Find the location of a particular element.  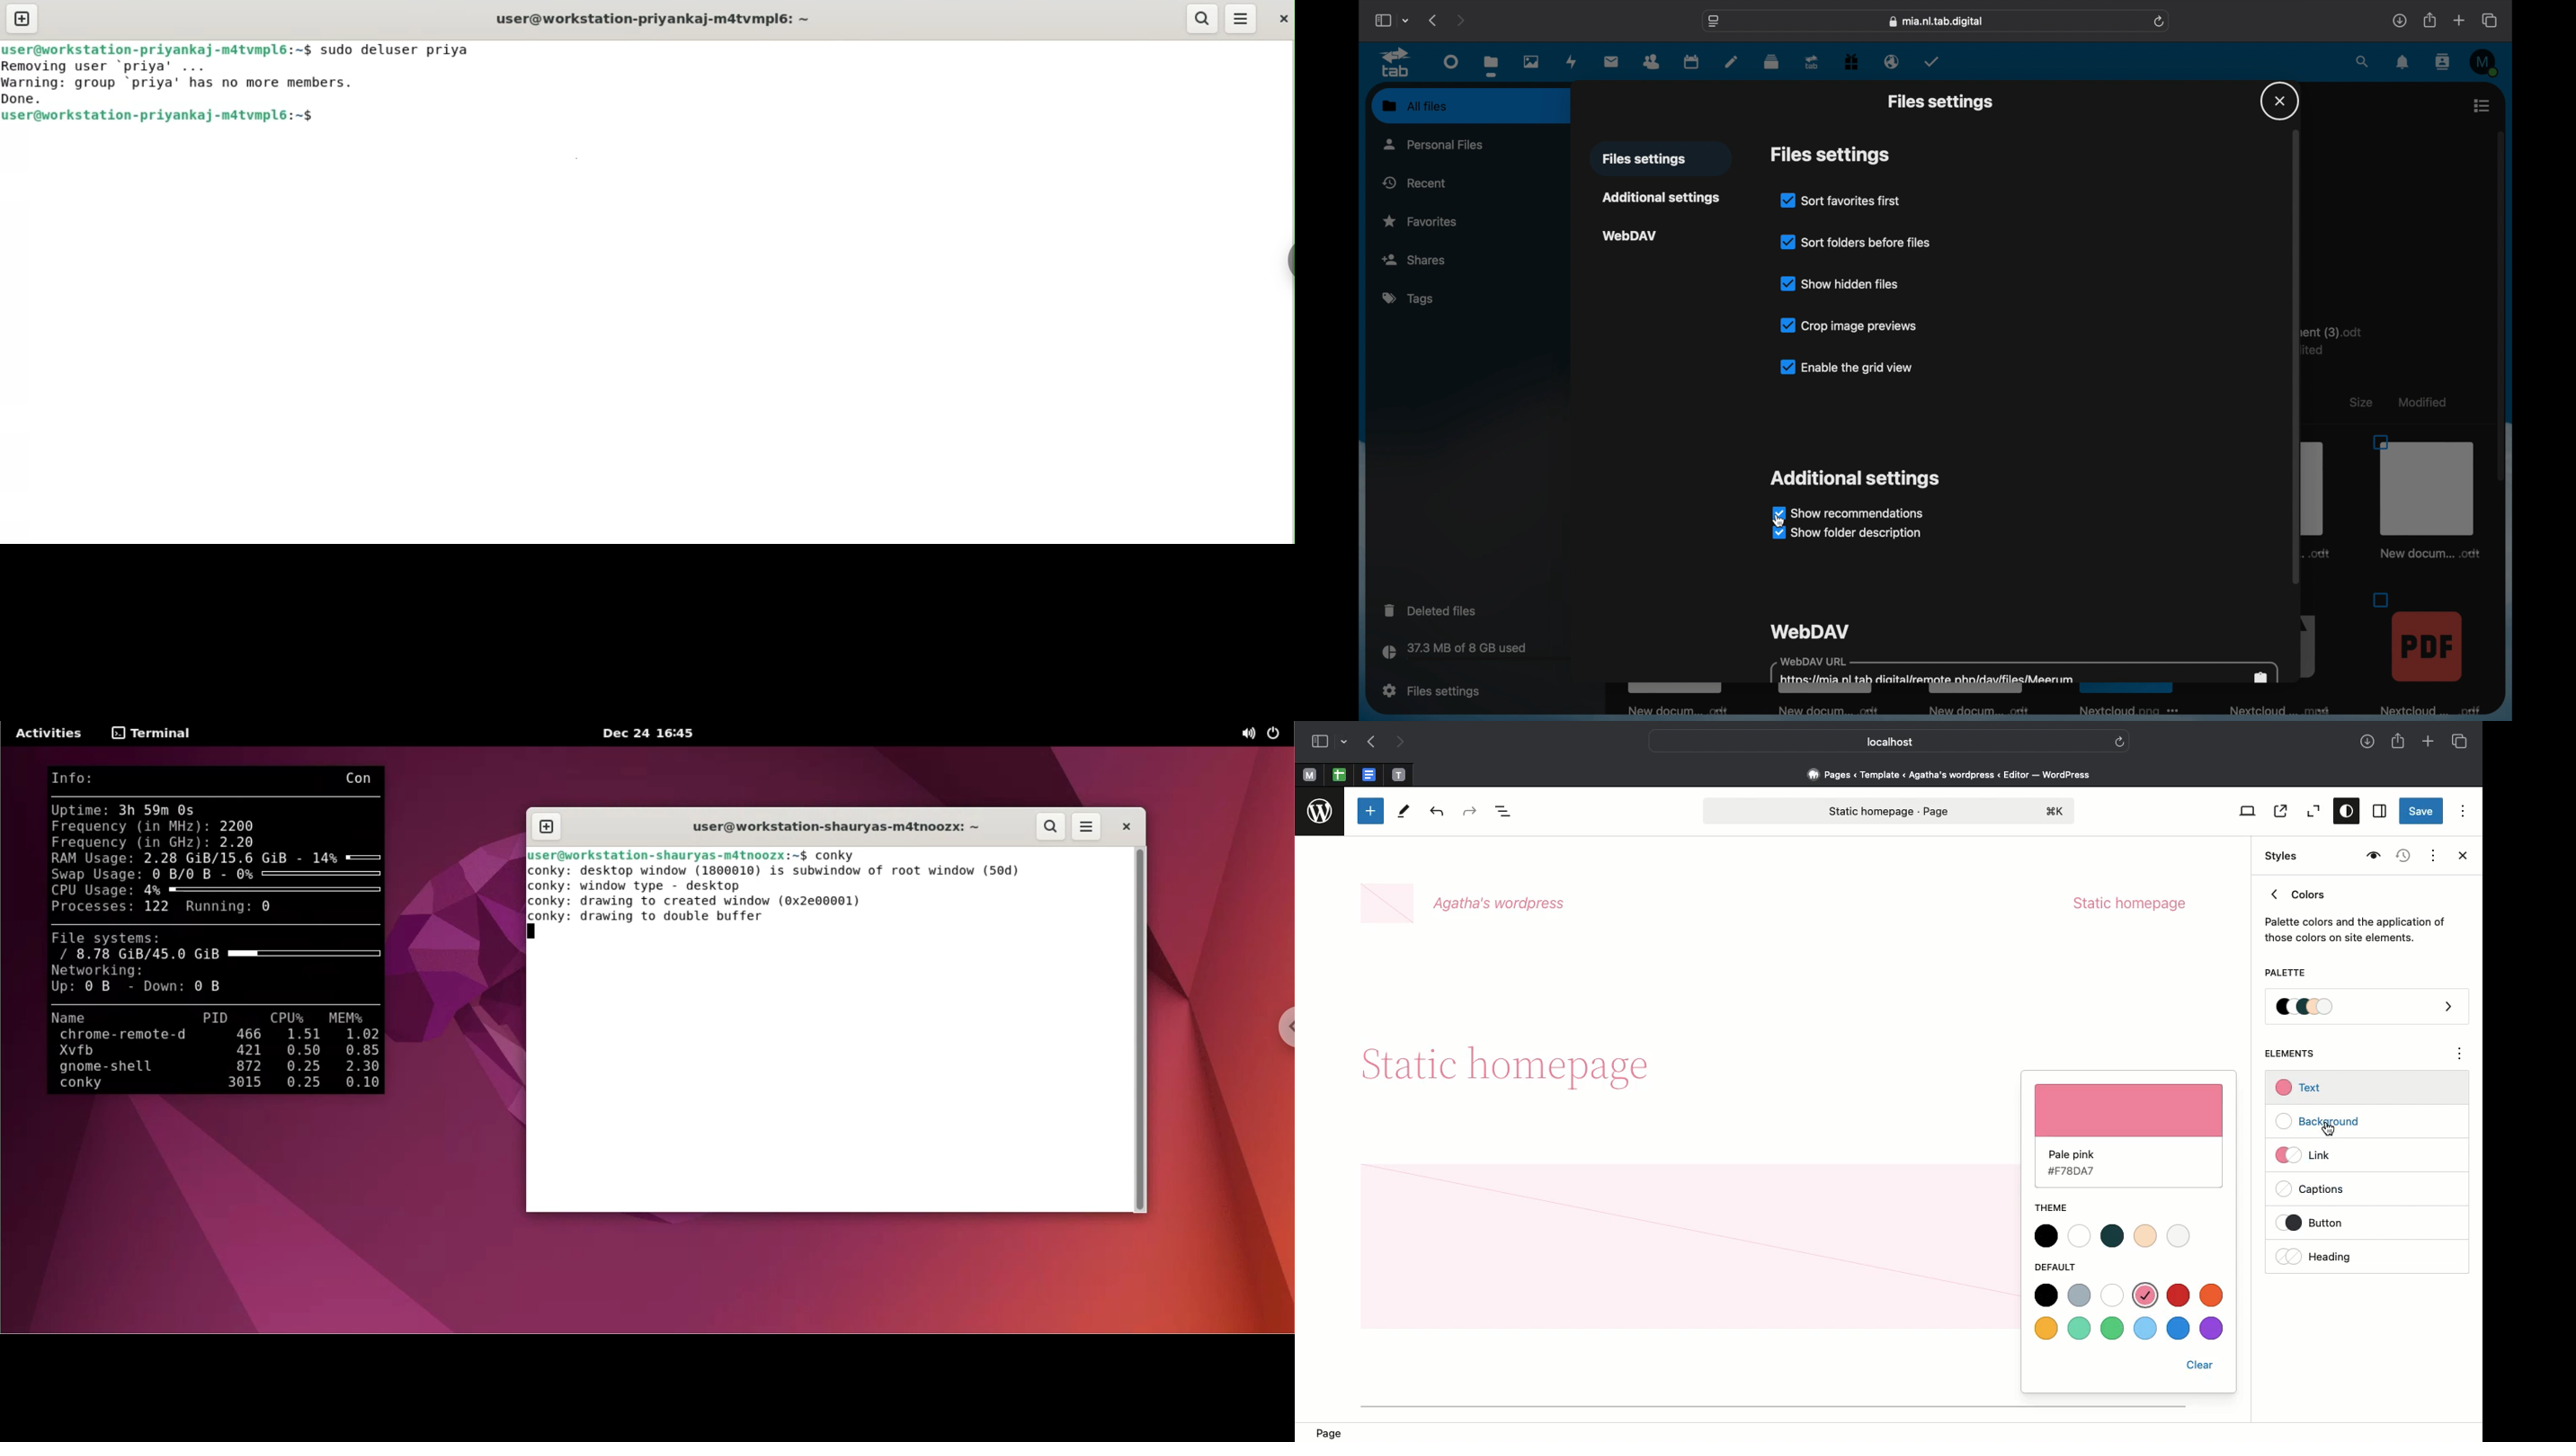

new tab is located at coordinates (2460, 20).